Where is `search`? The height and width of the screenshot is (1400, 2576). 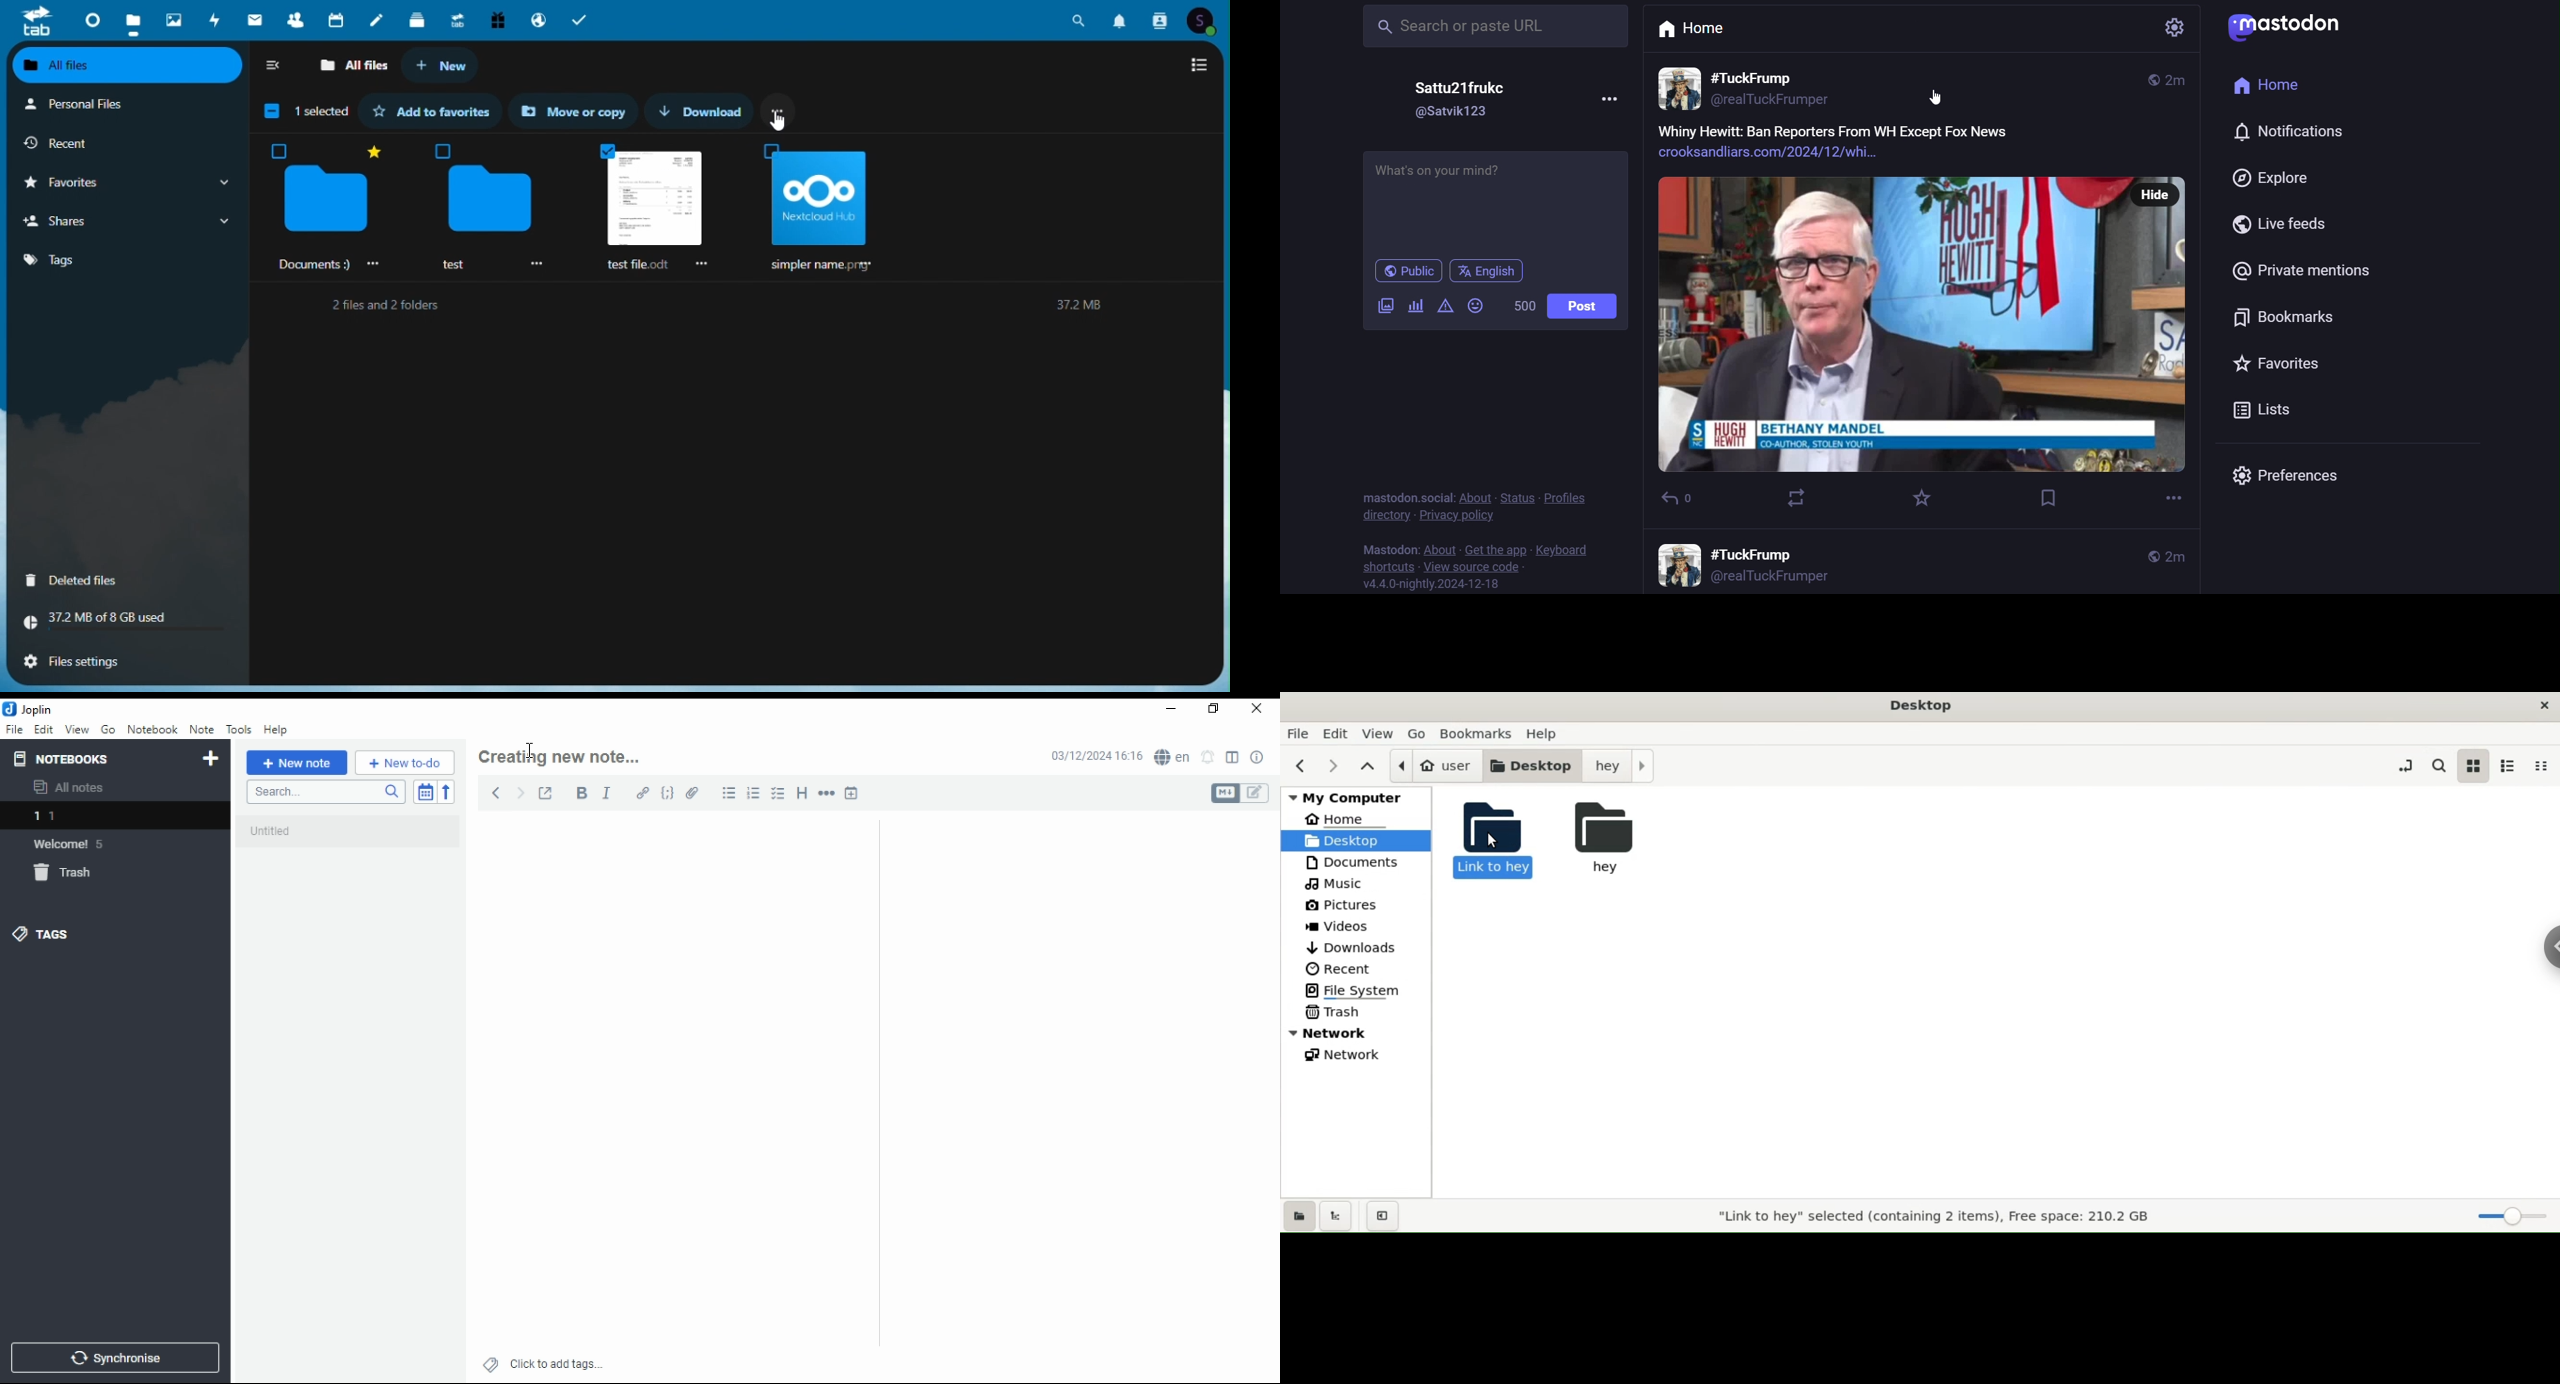 search is located at coordinates (325, 792).